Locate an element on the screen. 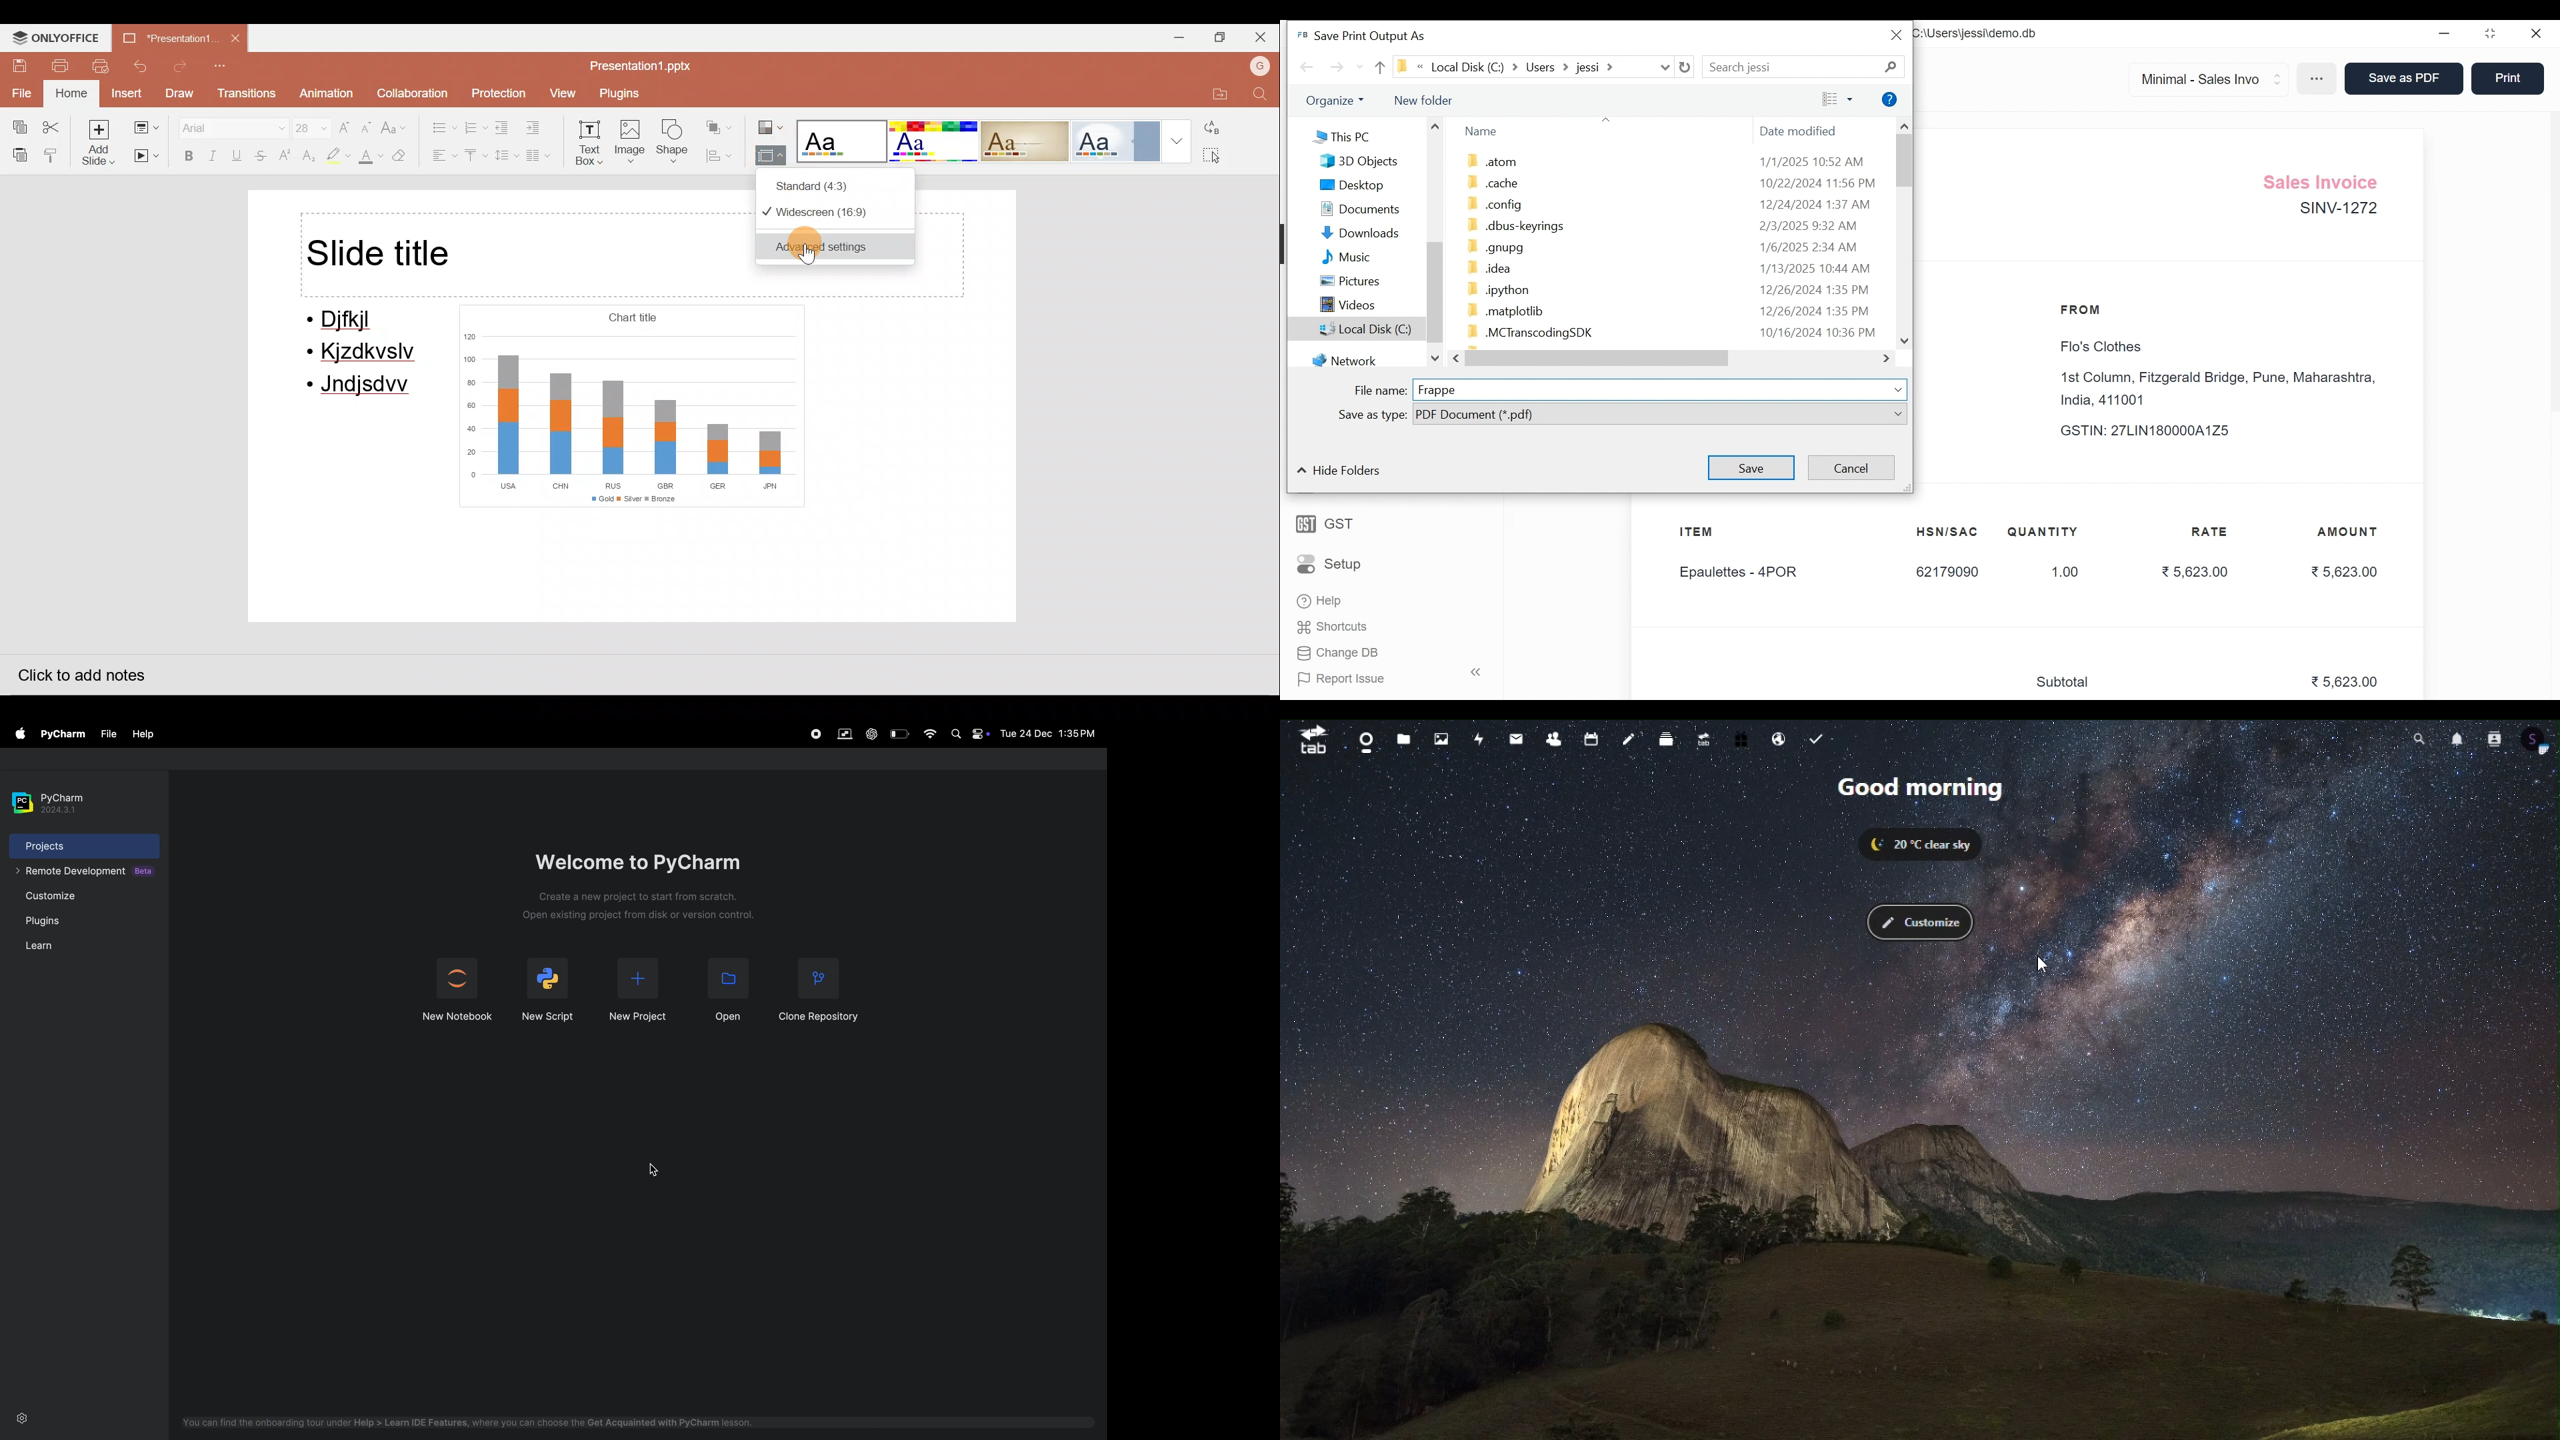  10/22/2024 11:56 PM is located at coordinates (1816, 182).